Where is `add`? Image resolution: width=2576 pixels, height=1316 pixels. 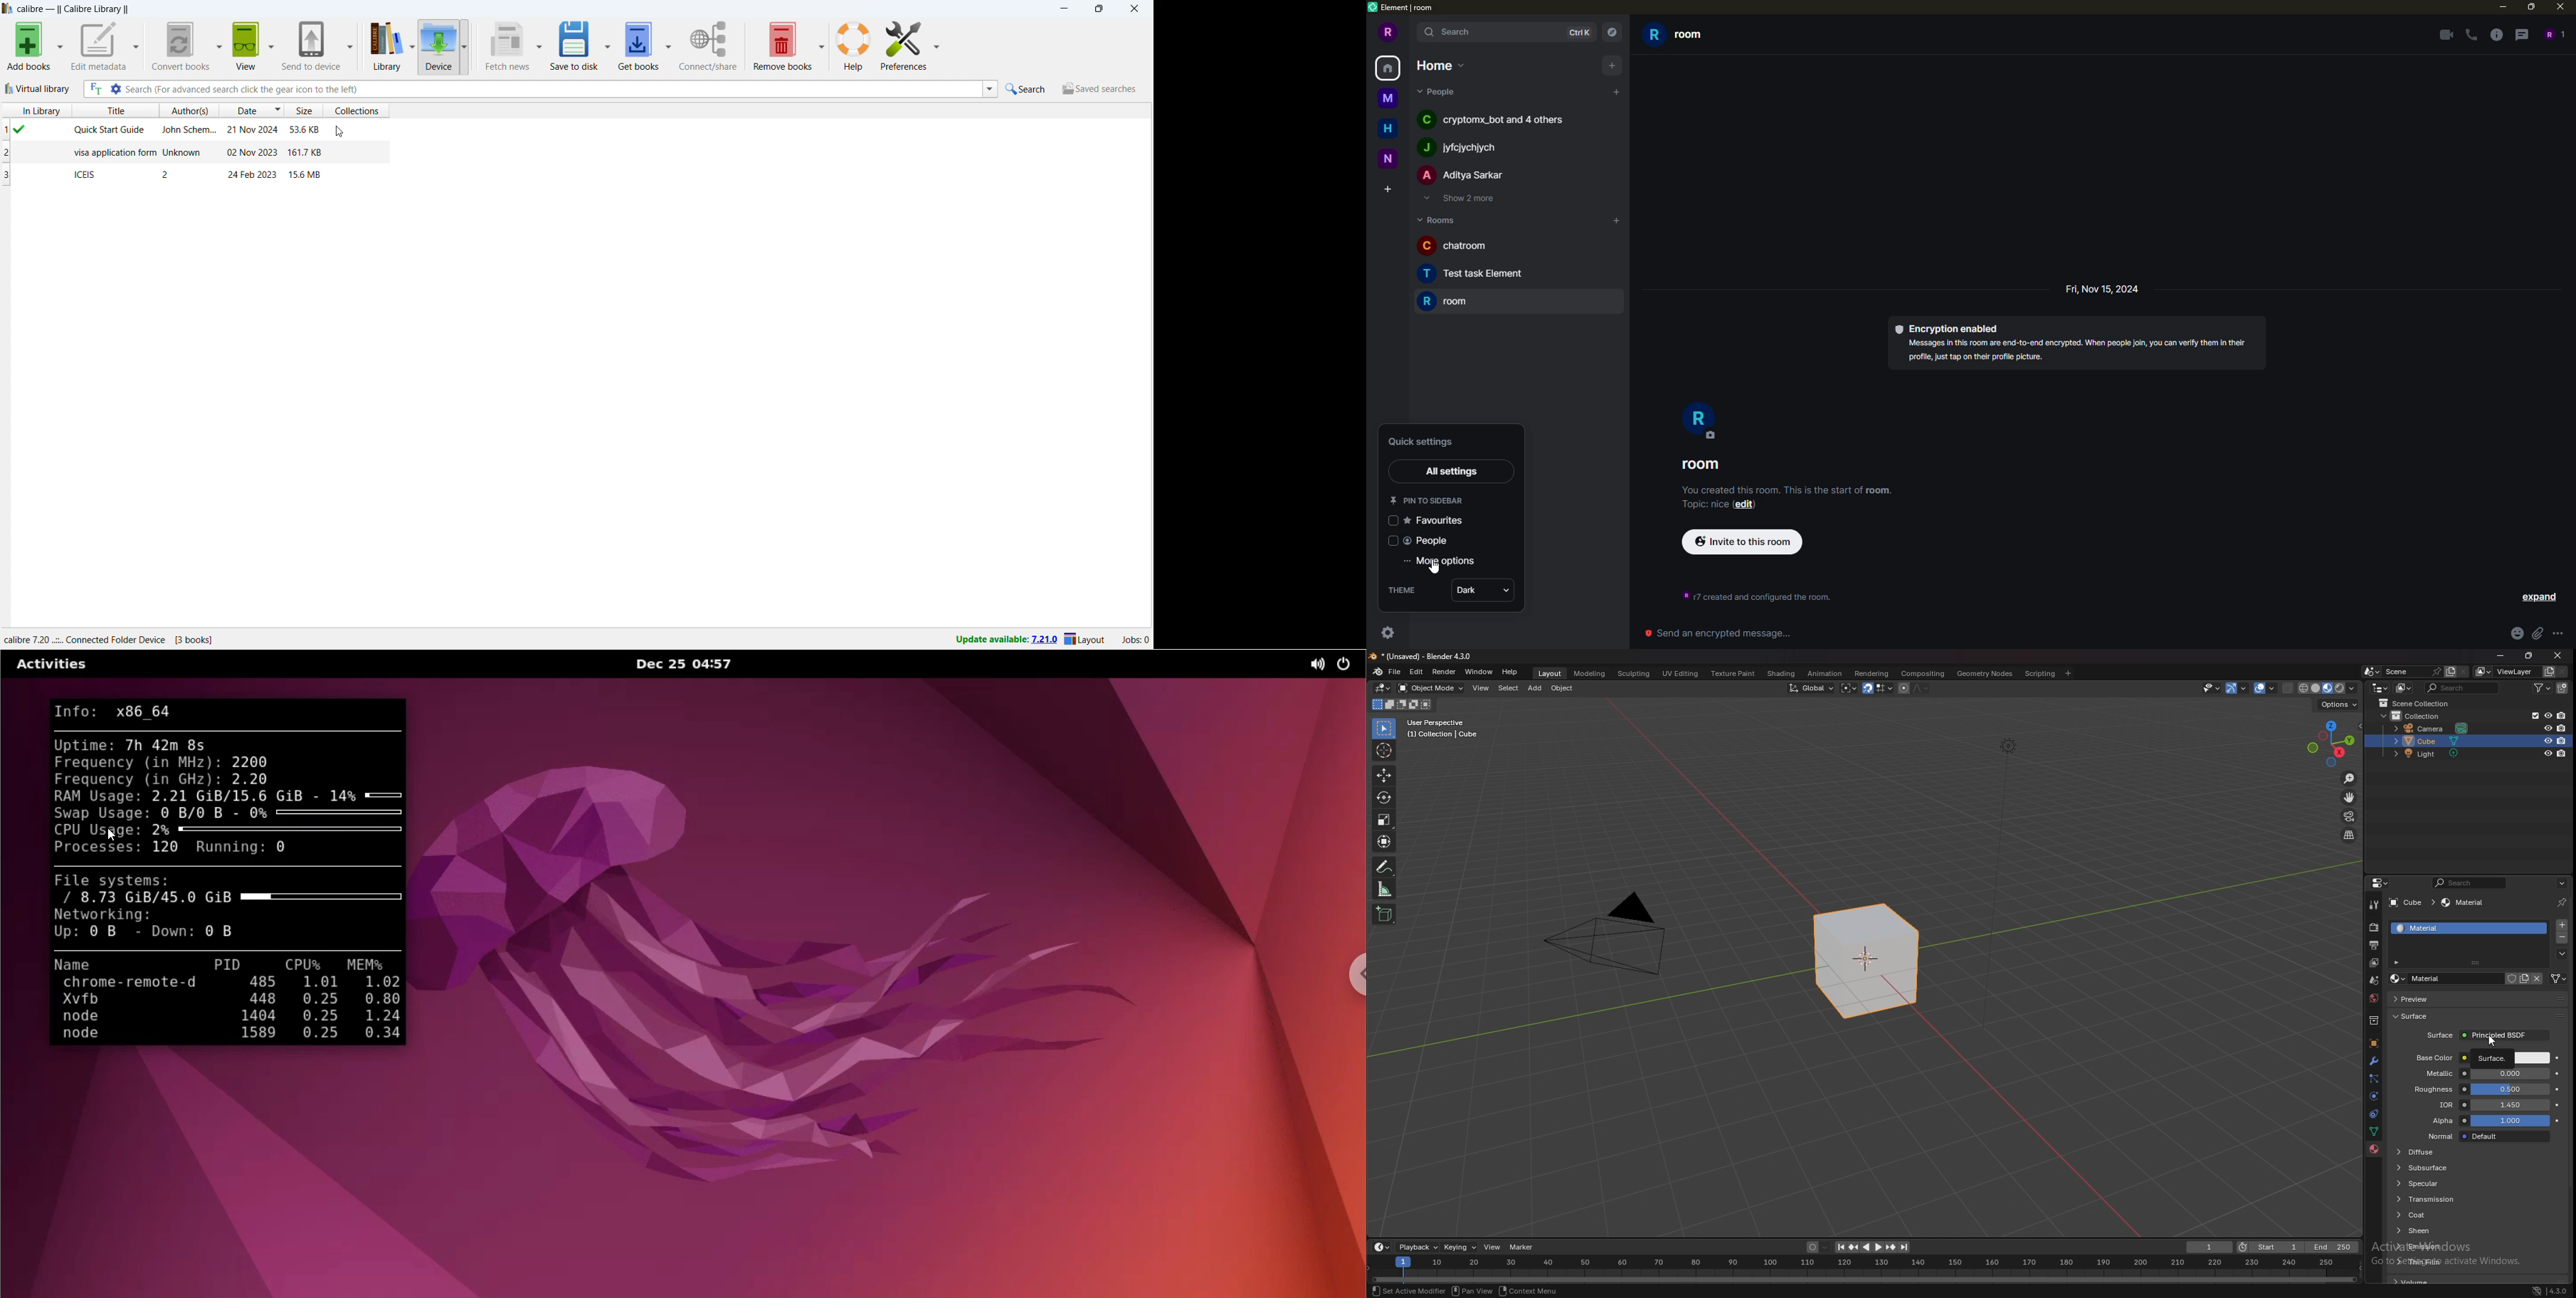 add is located at coordinates (1616, 90).